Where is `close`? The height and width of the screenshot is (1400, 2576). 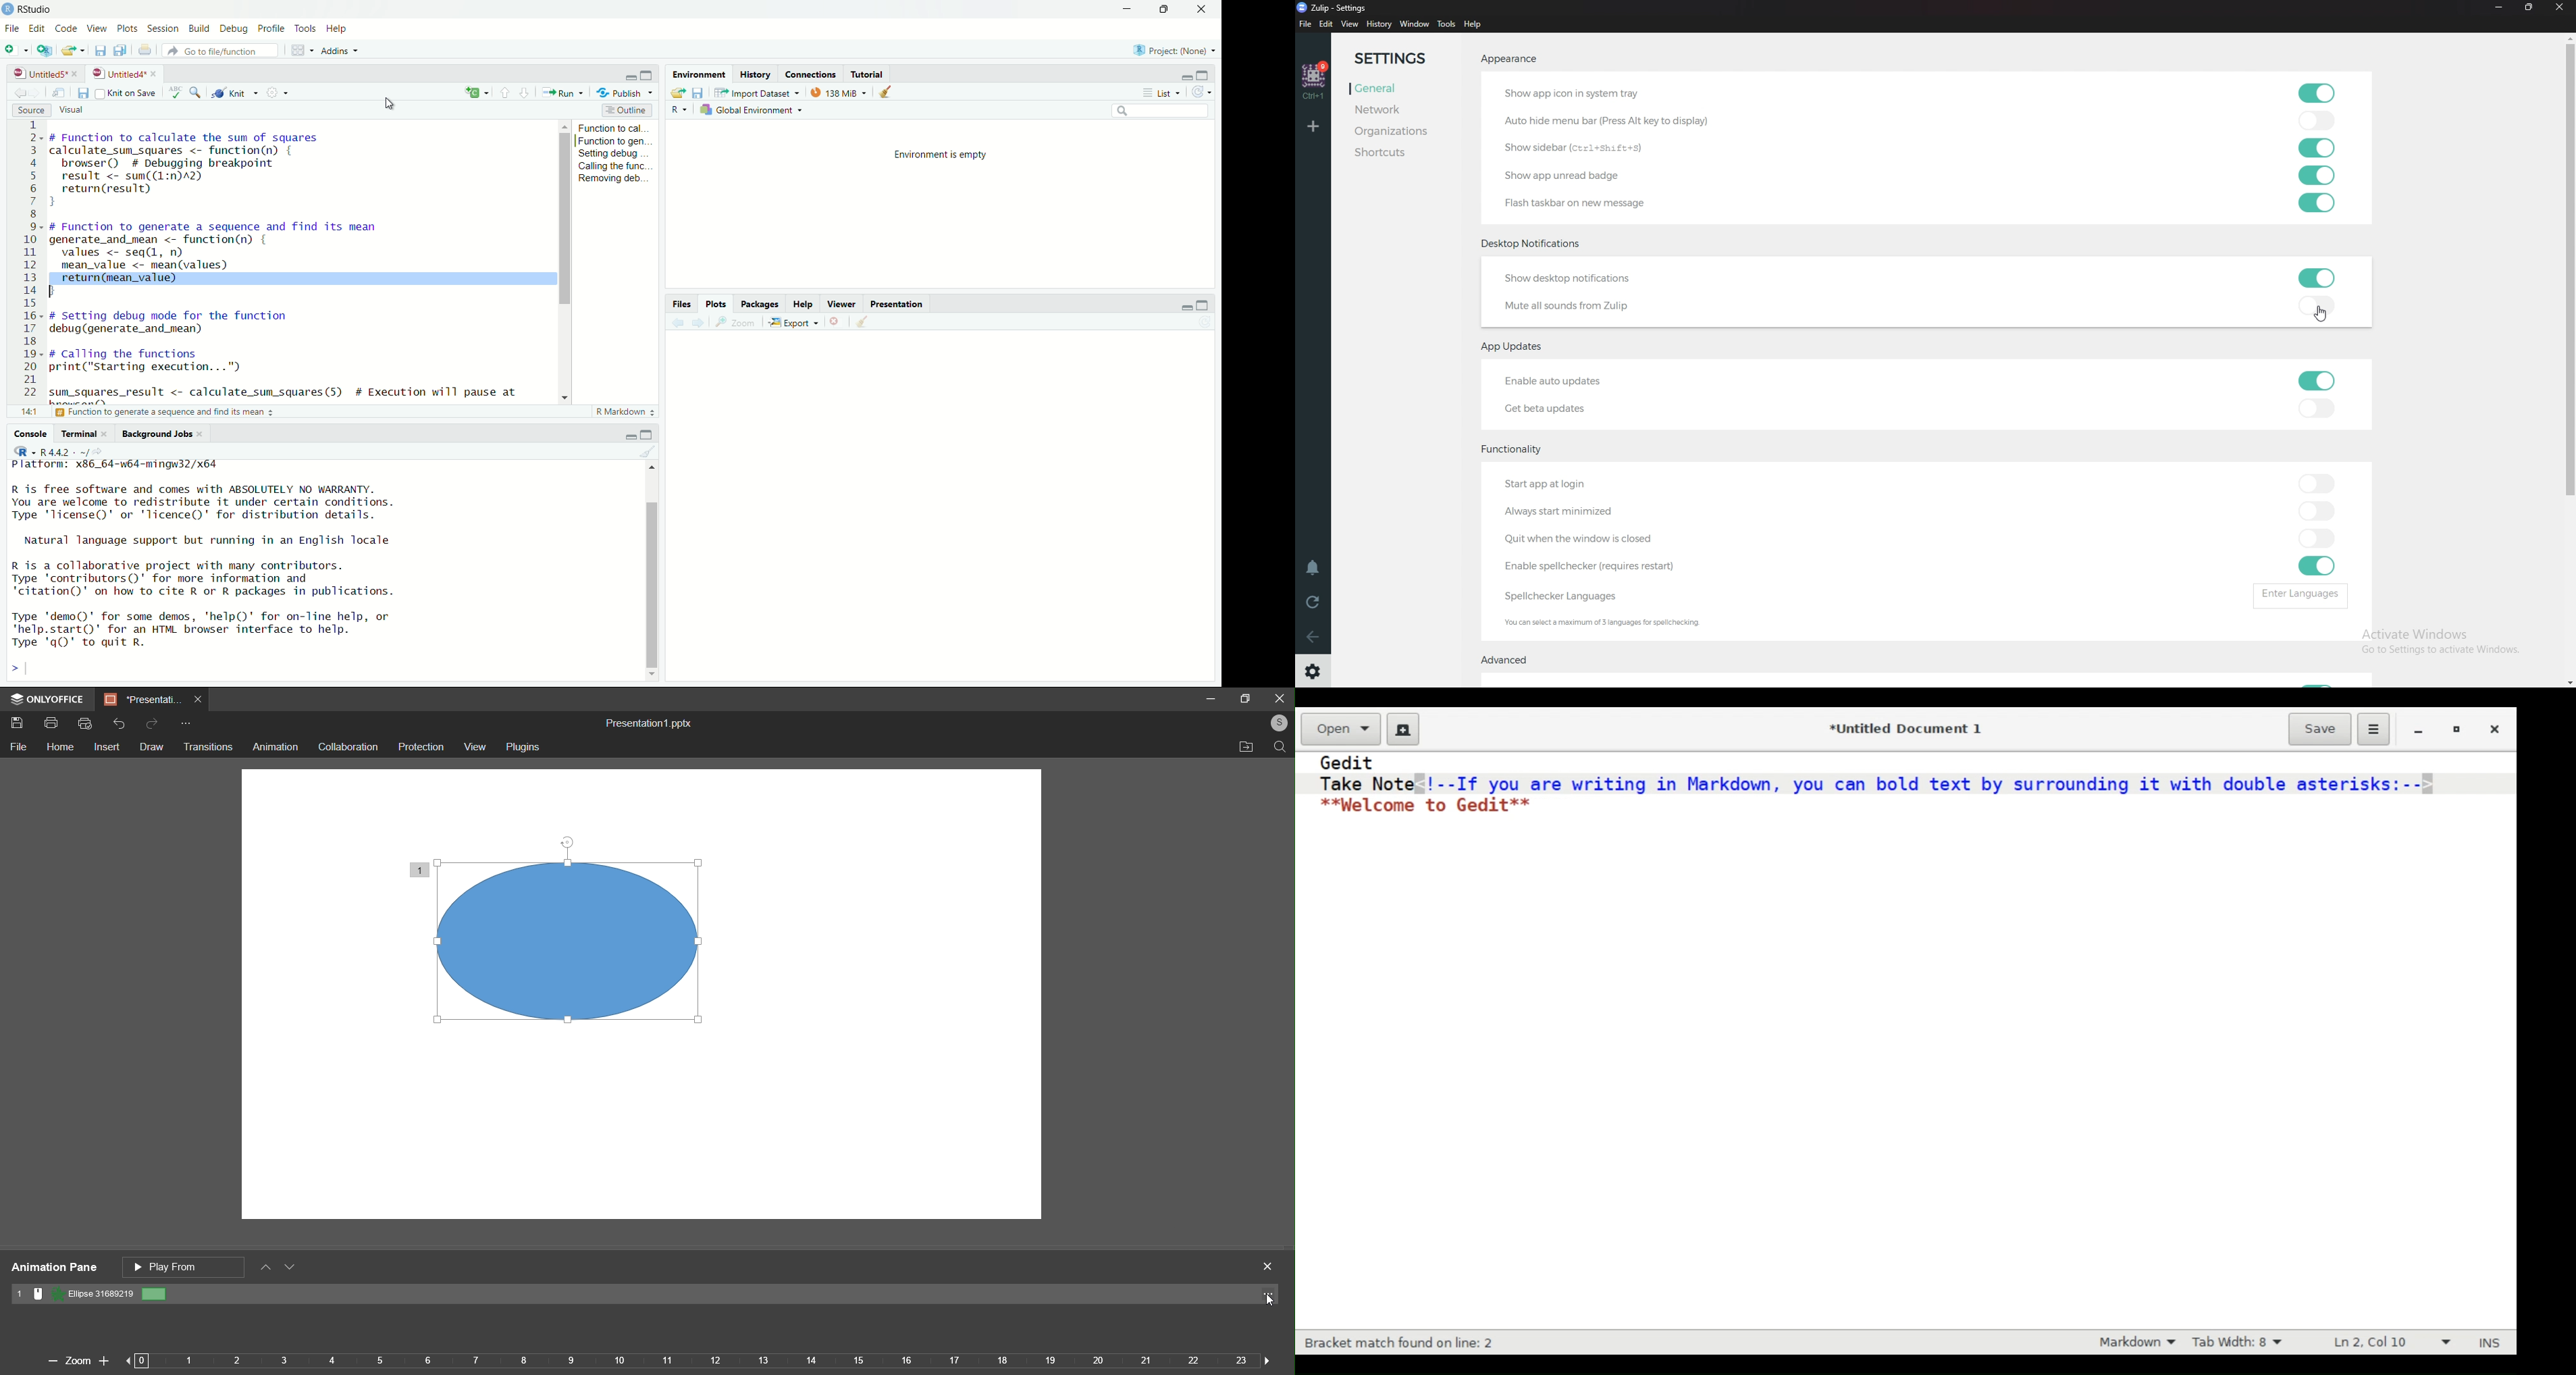 close is located at coordinates (2559, 6).